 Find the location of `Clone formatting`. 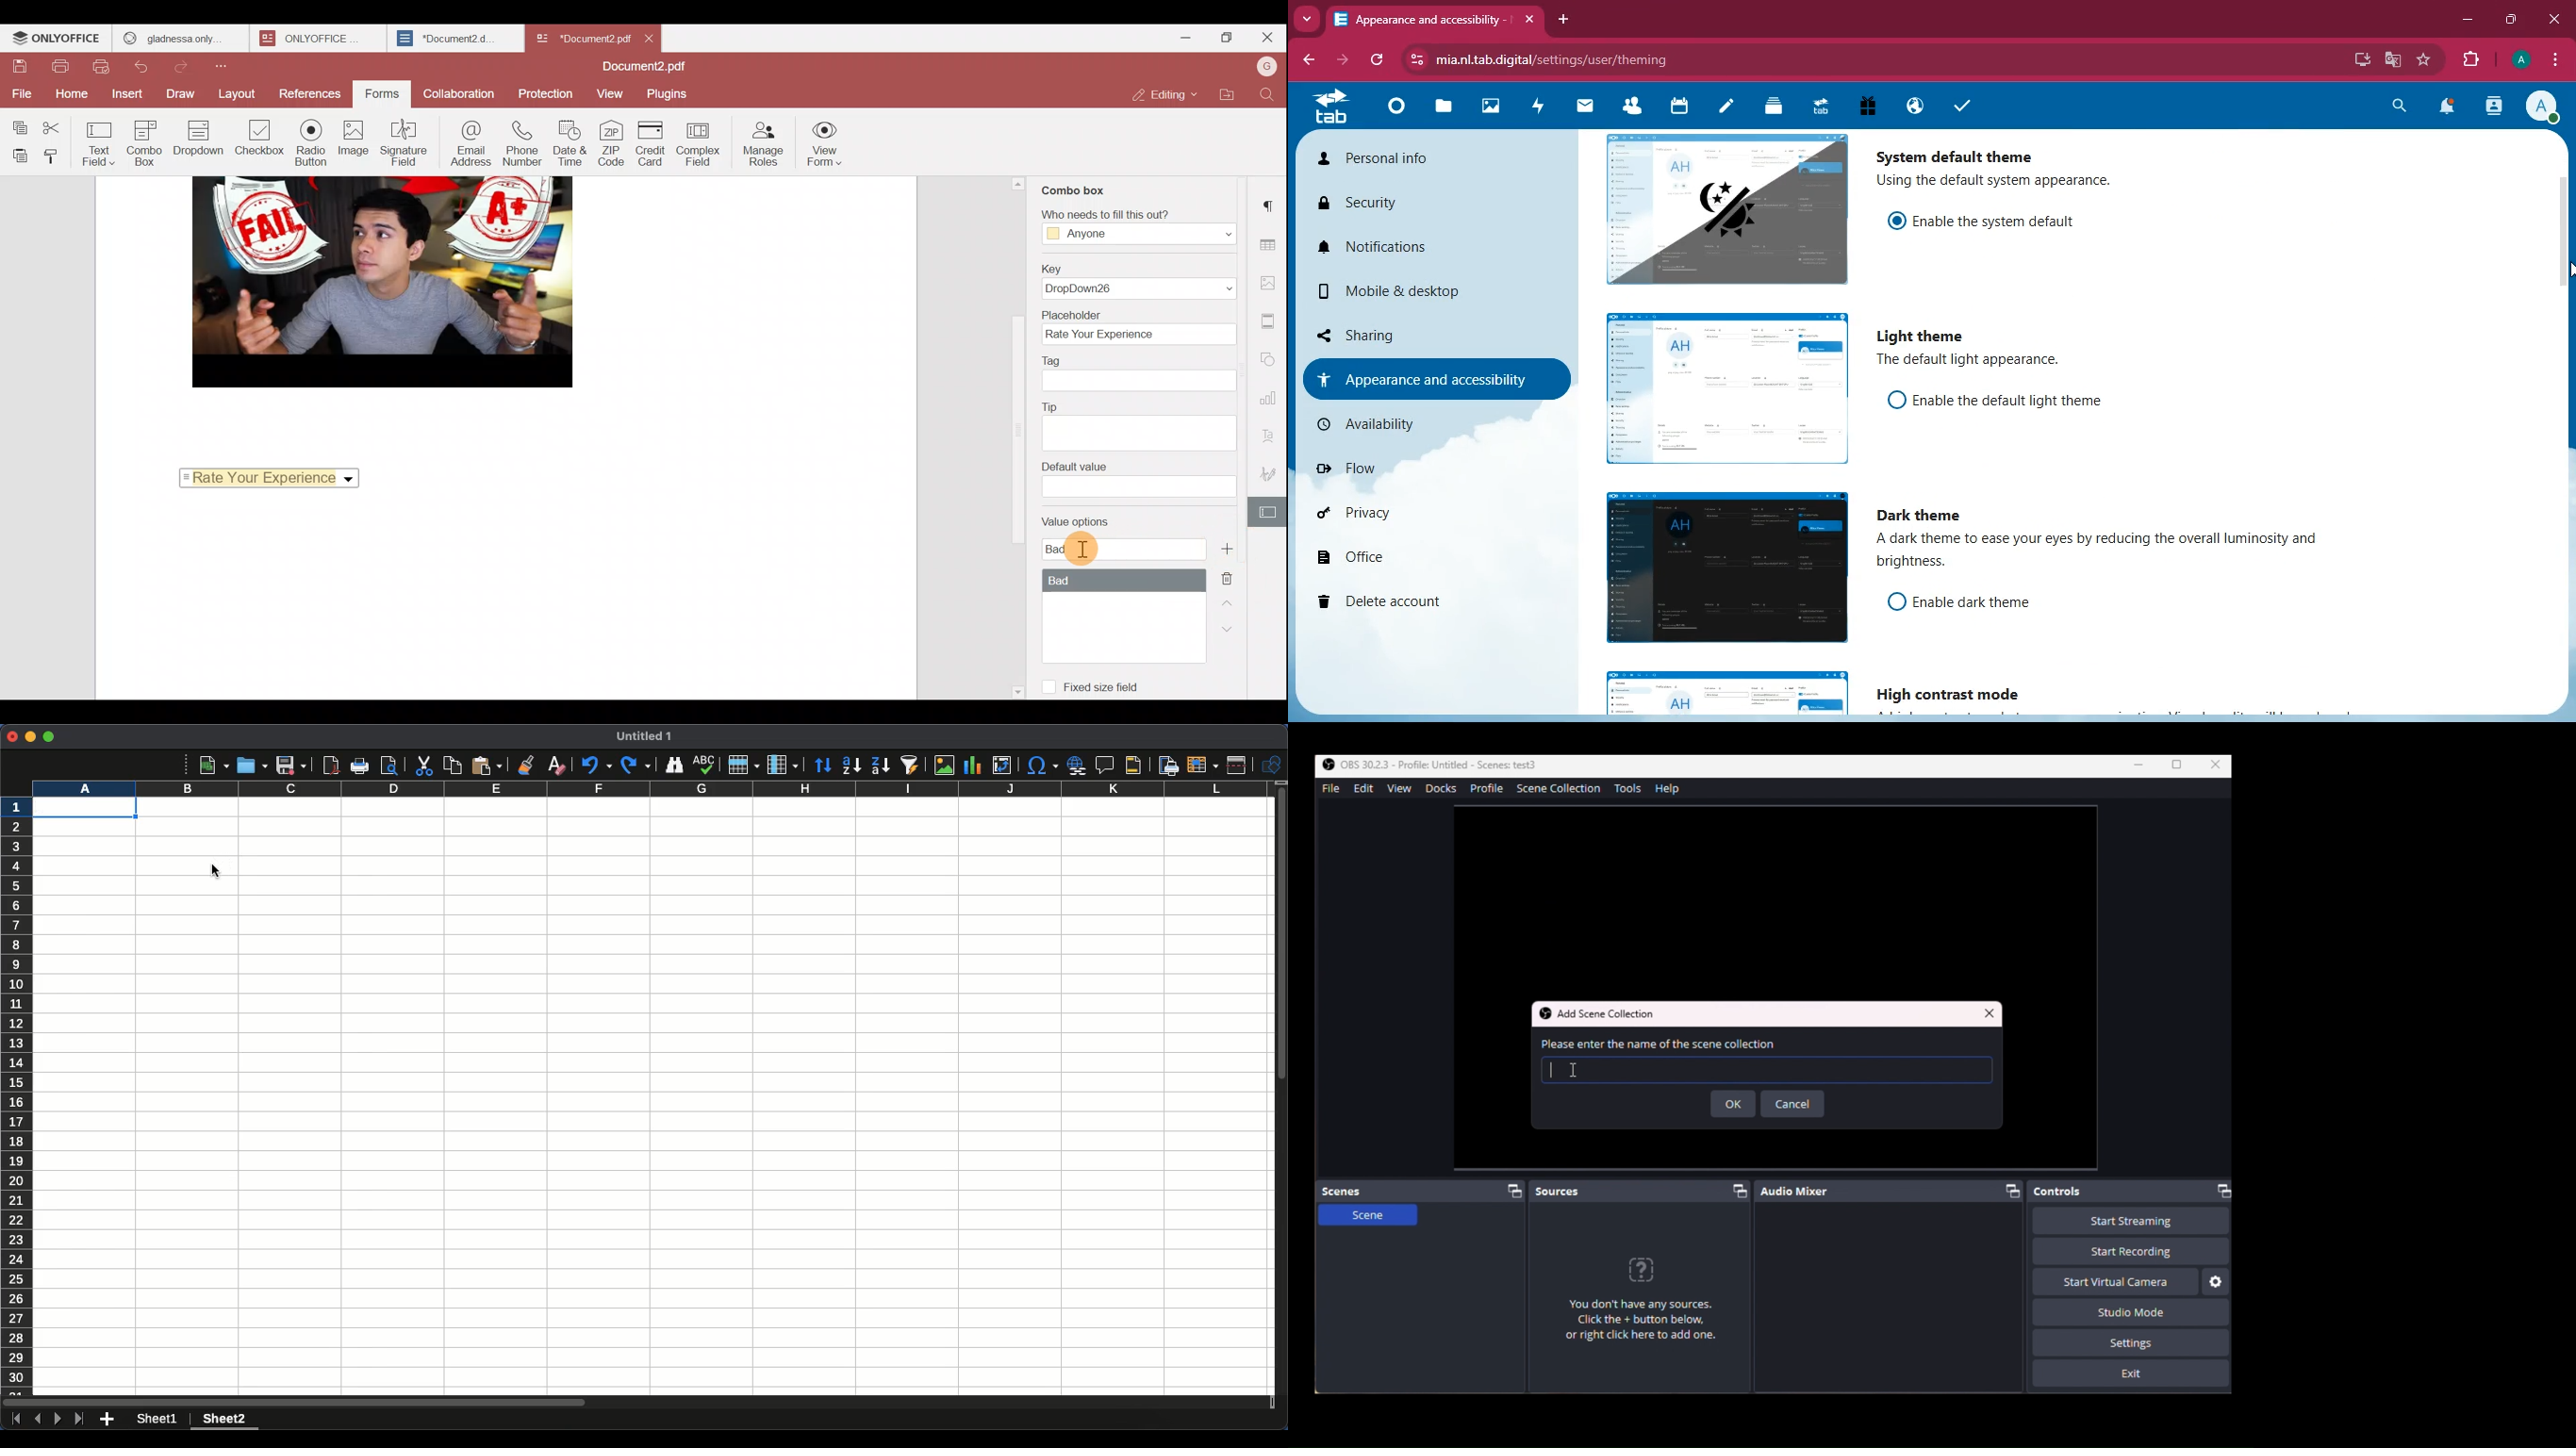

Clone formatting is located at coordinates (527, 765).